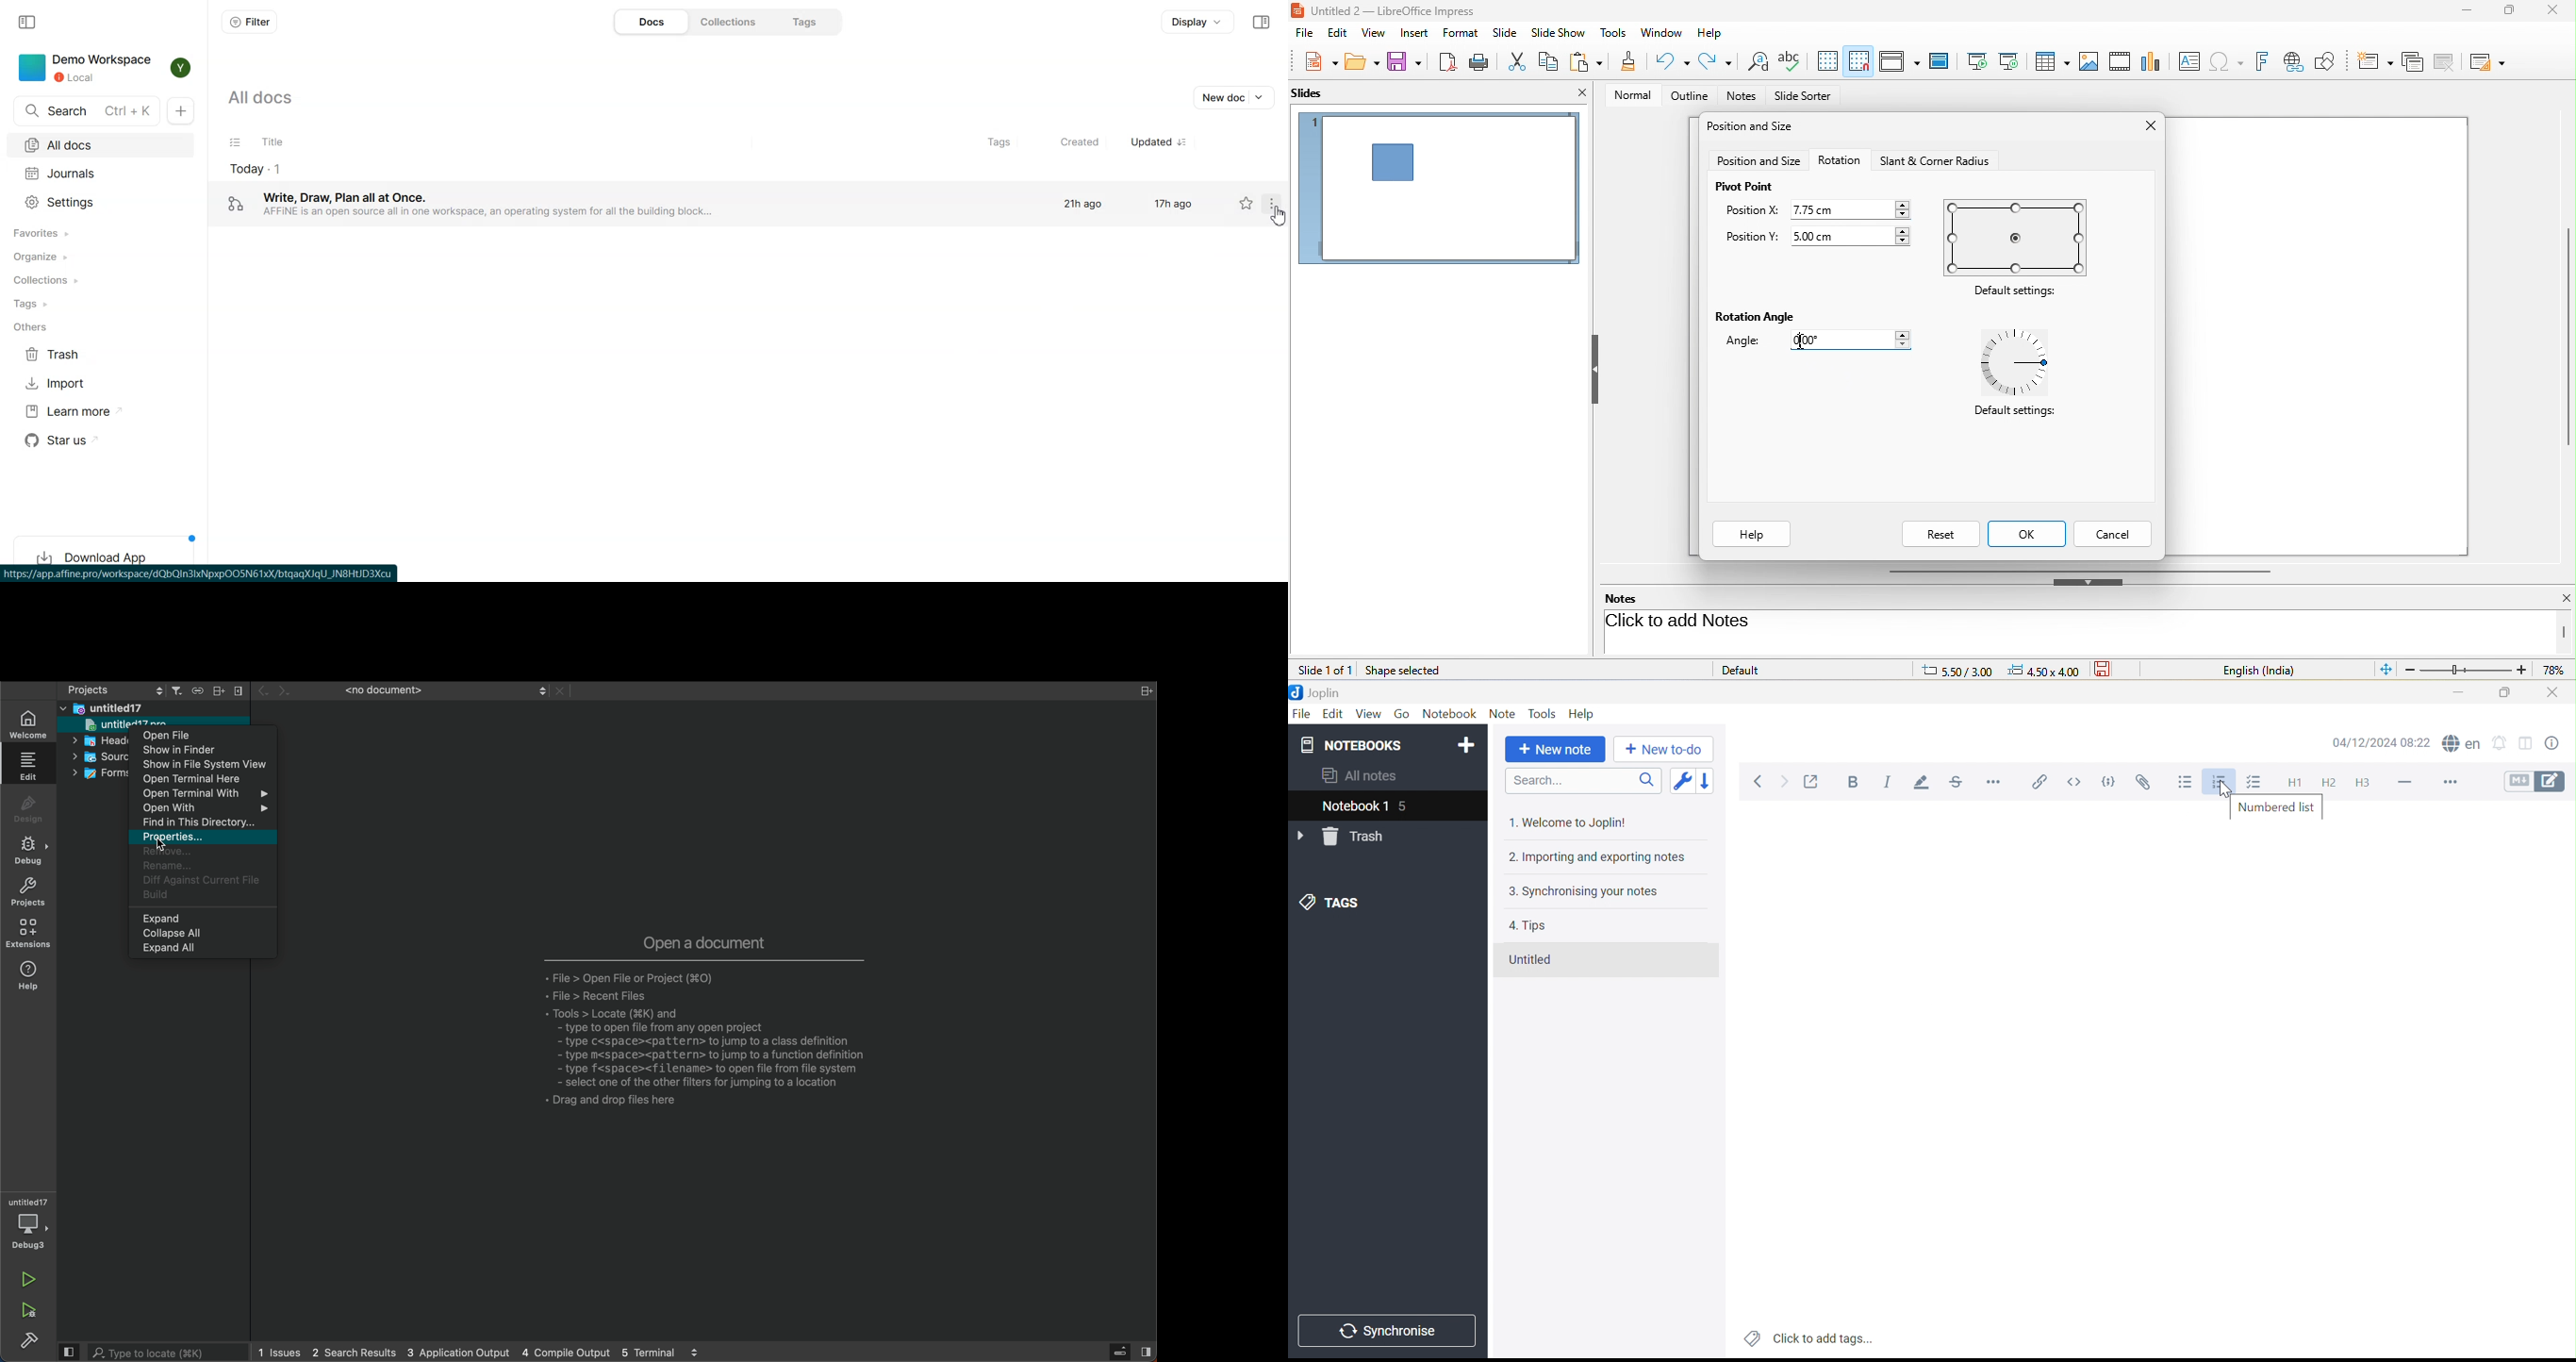 Image resolution: width=2576 pixels, height=1372 pixels. Describe the element at coordinates (1959, 783) in the screenshot. I see `Strikethrough` at that location.